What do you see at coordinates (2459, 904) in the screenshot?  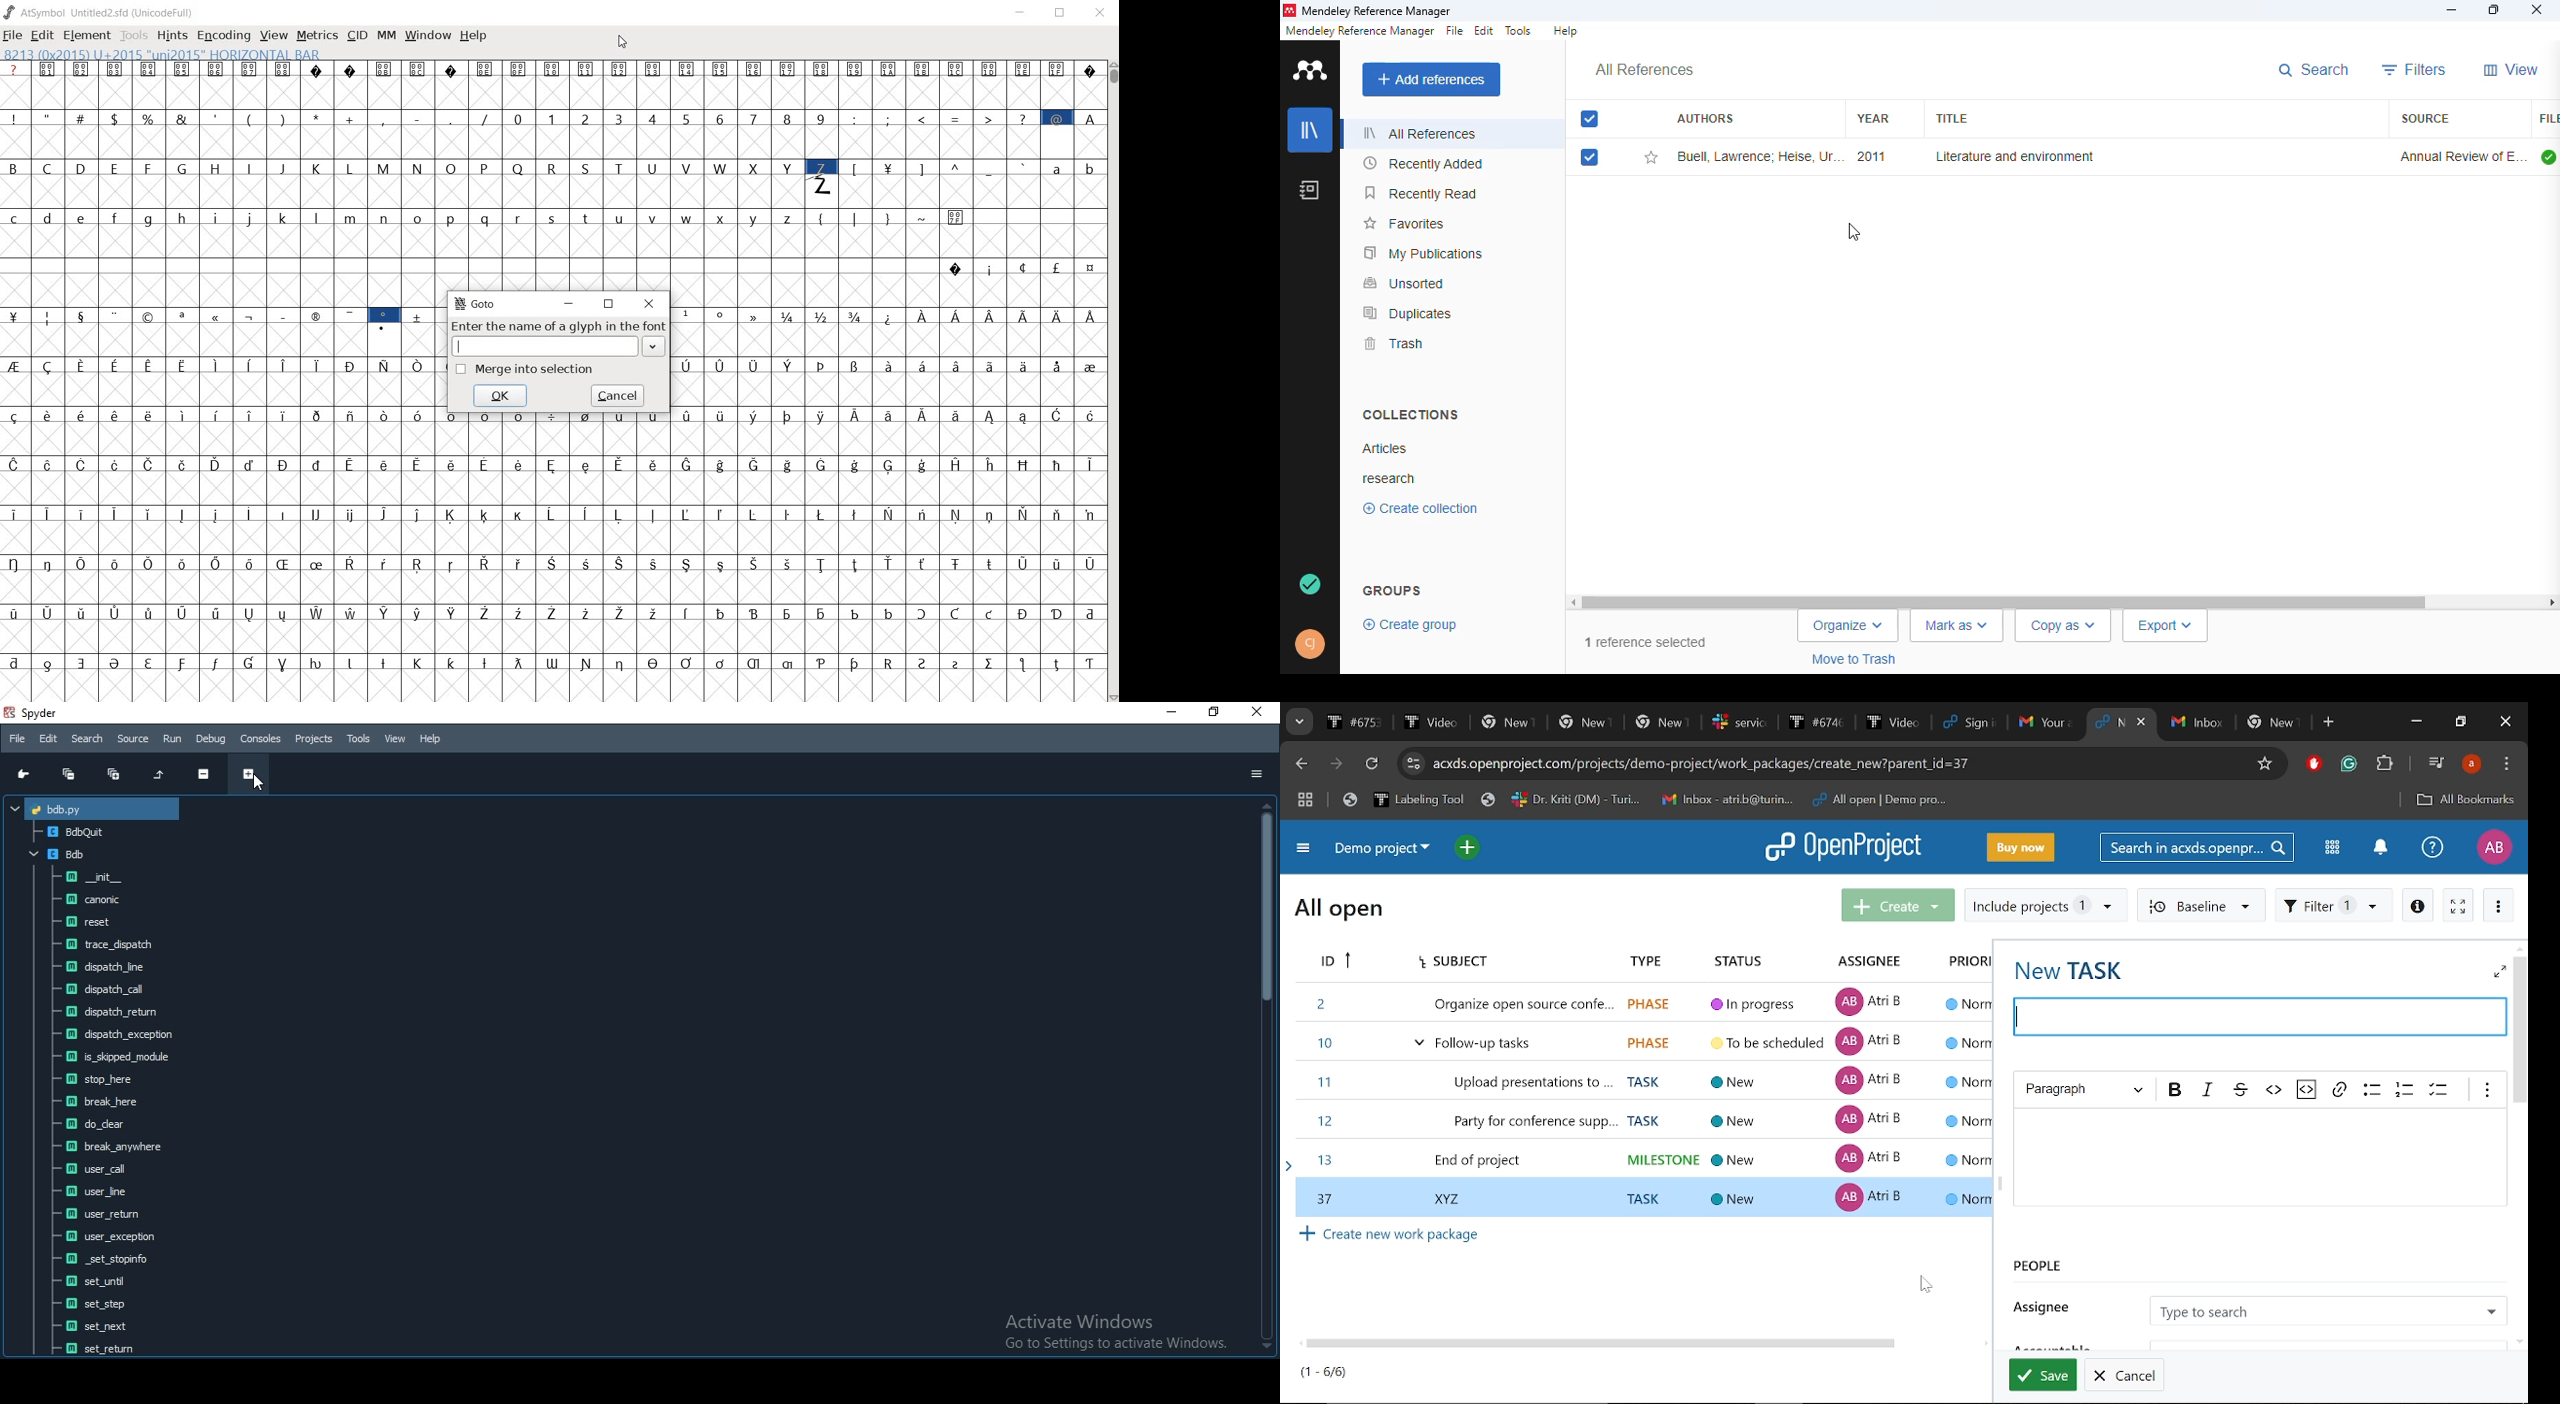 I see `Activate zen mode` at bounding box center [2459, 904].